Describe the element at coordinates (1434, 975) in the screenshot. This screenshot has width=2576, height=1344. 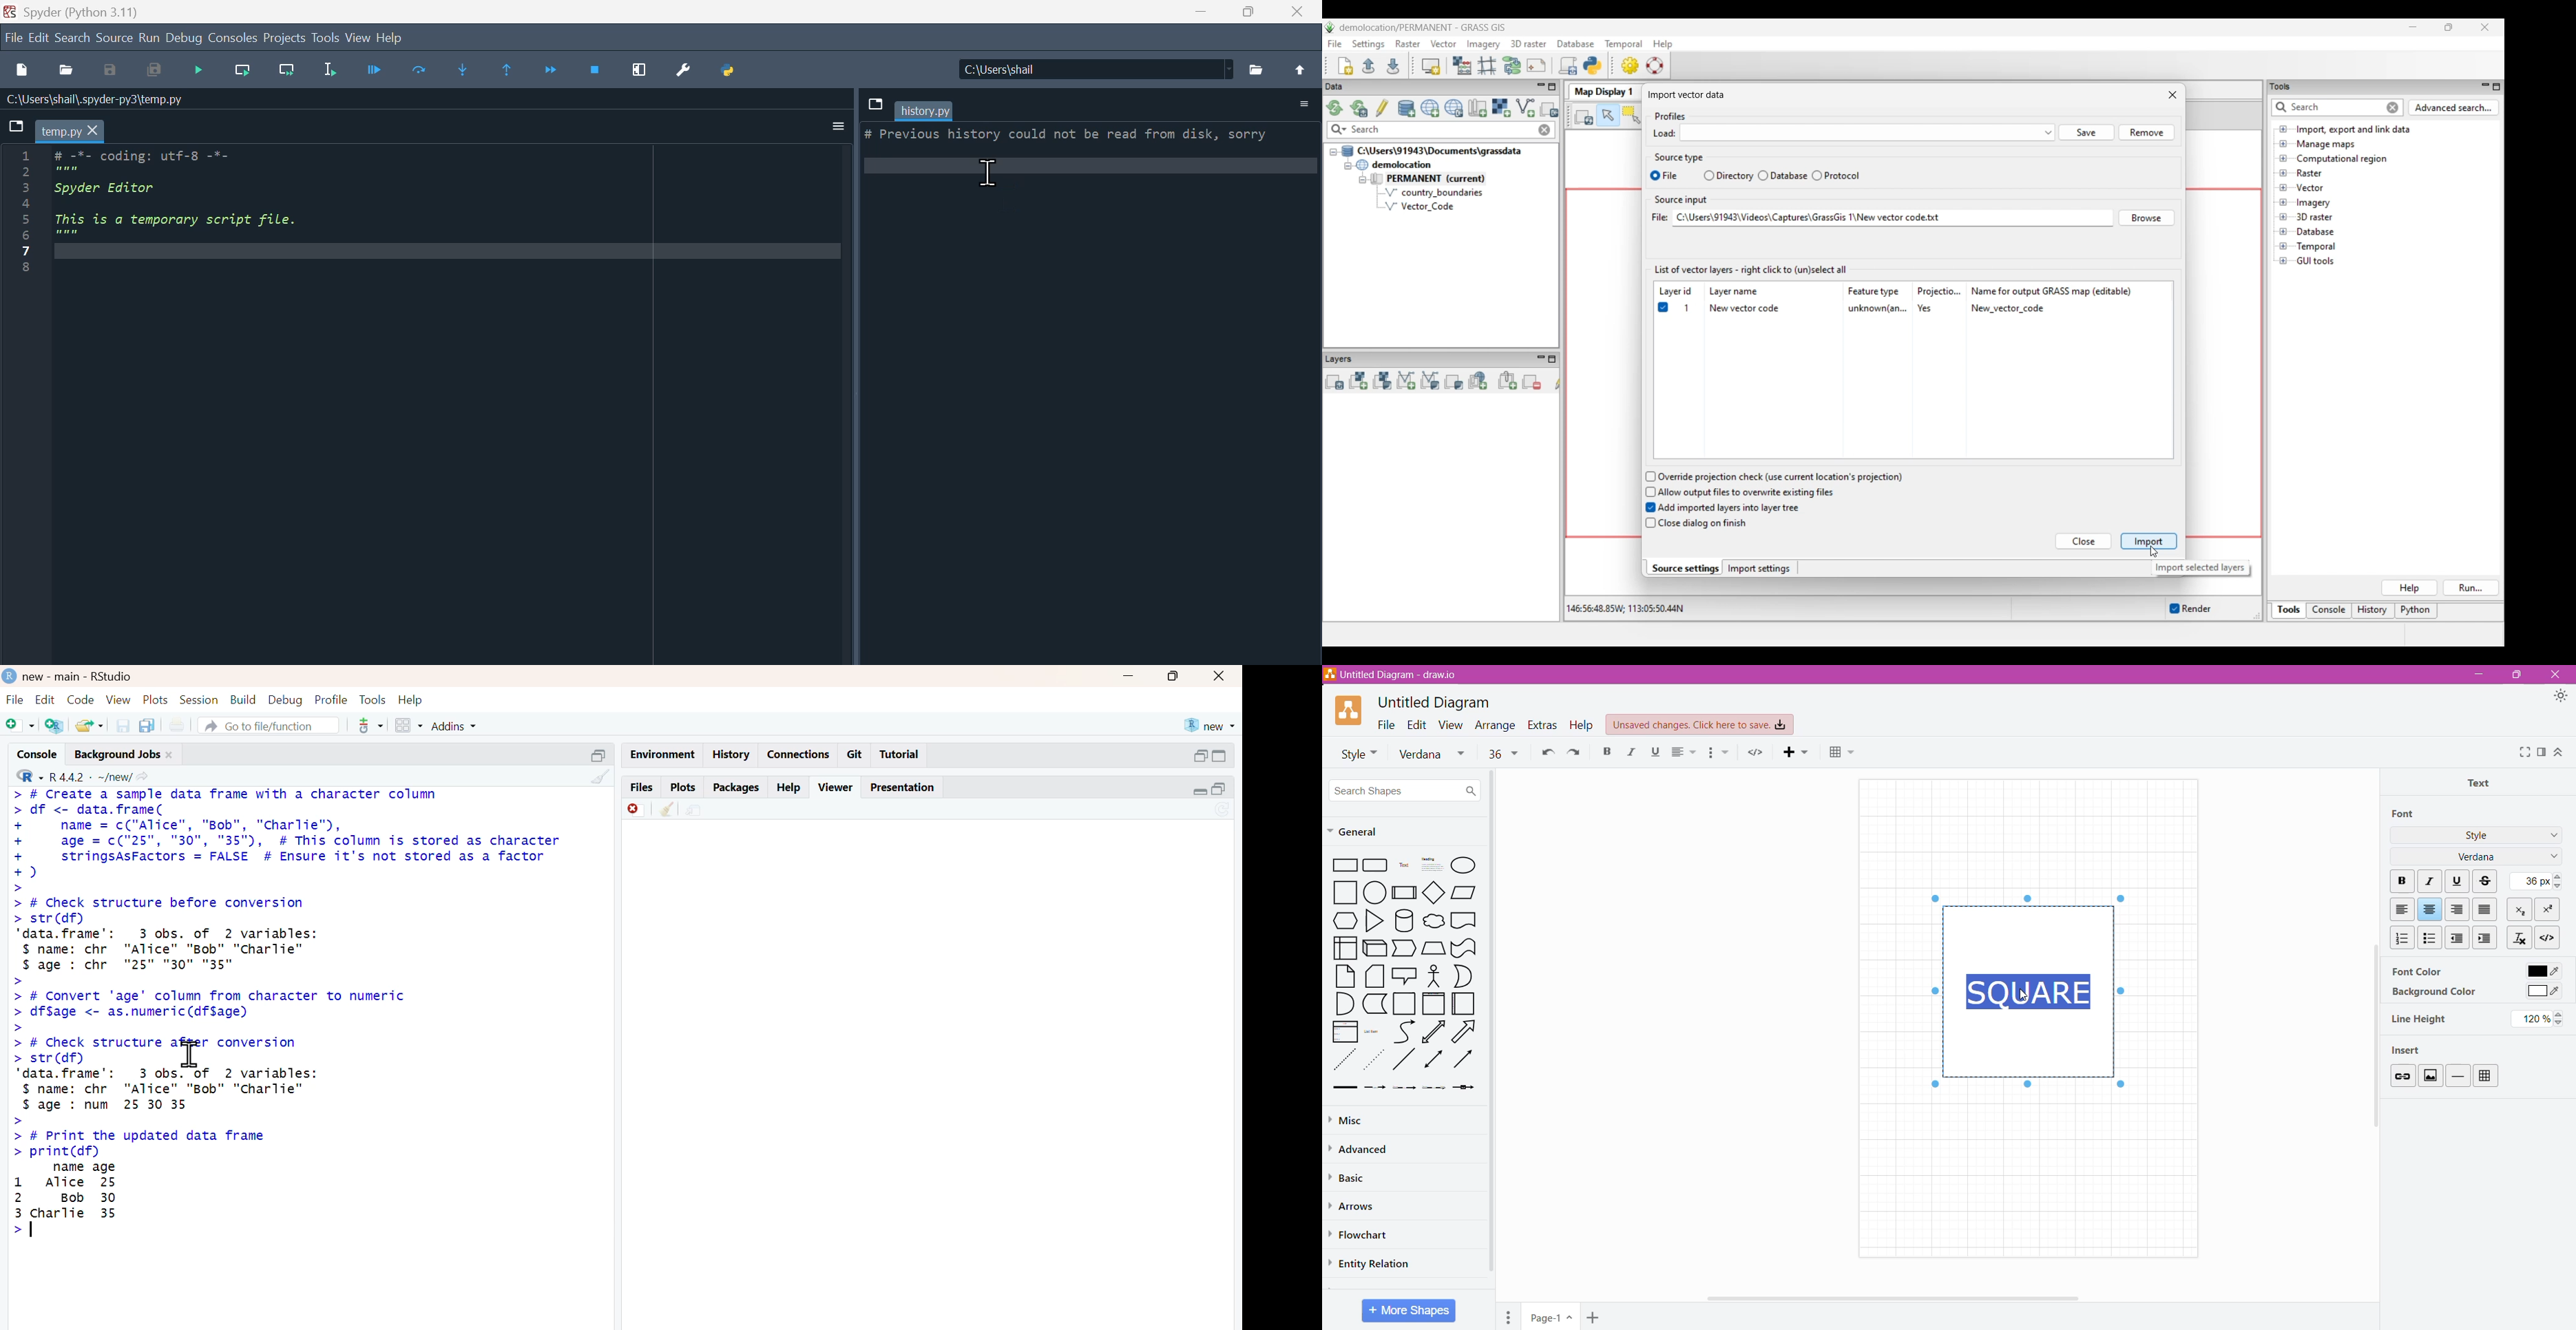
I see `Stick Figure ` at that location.